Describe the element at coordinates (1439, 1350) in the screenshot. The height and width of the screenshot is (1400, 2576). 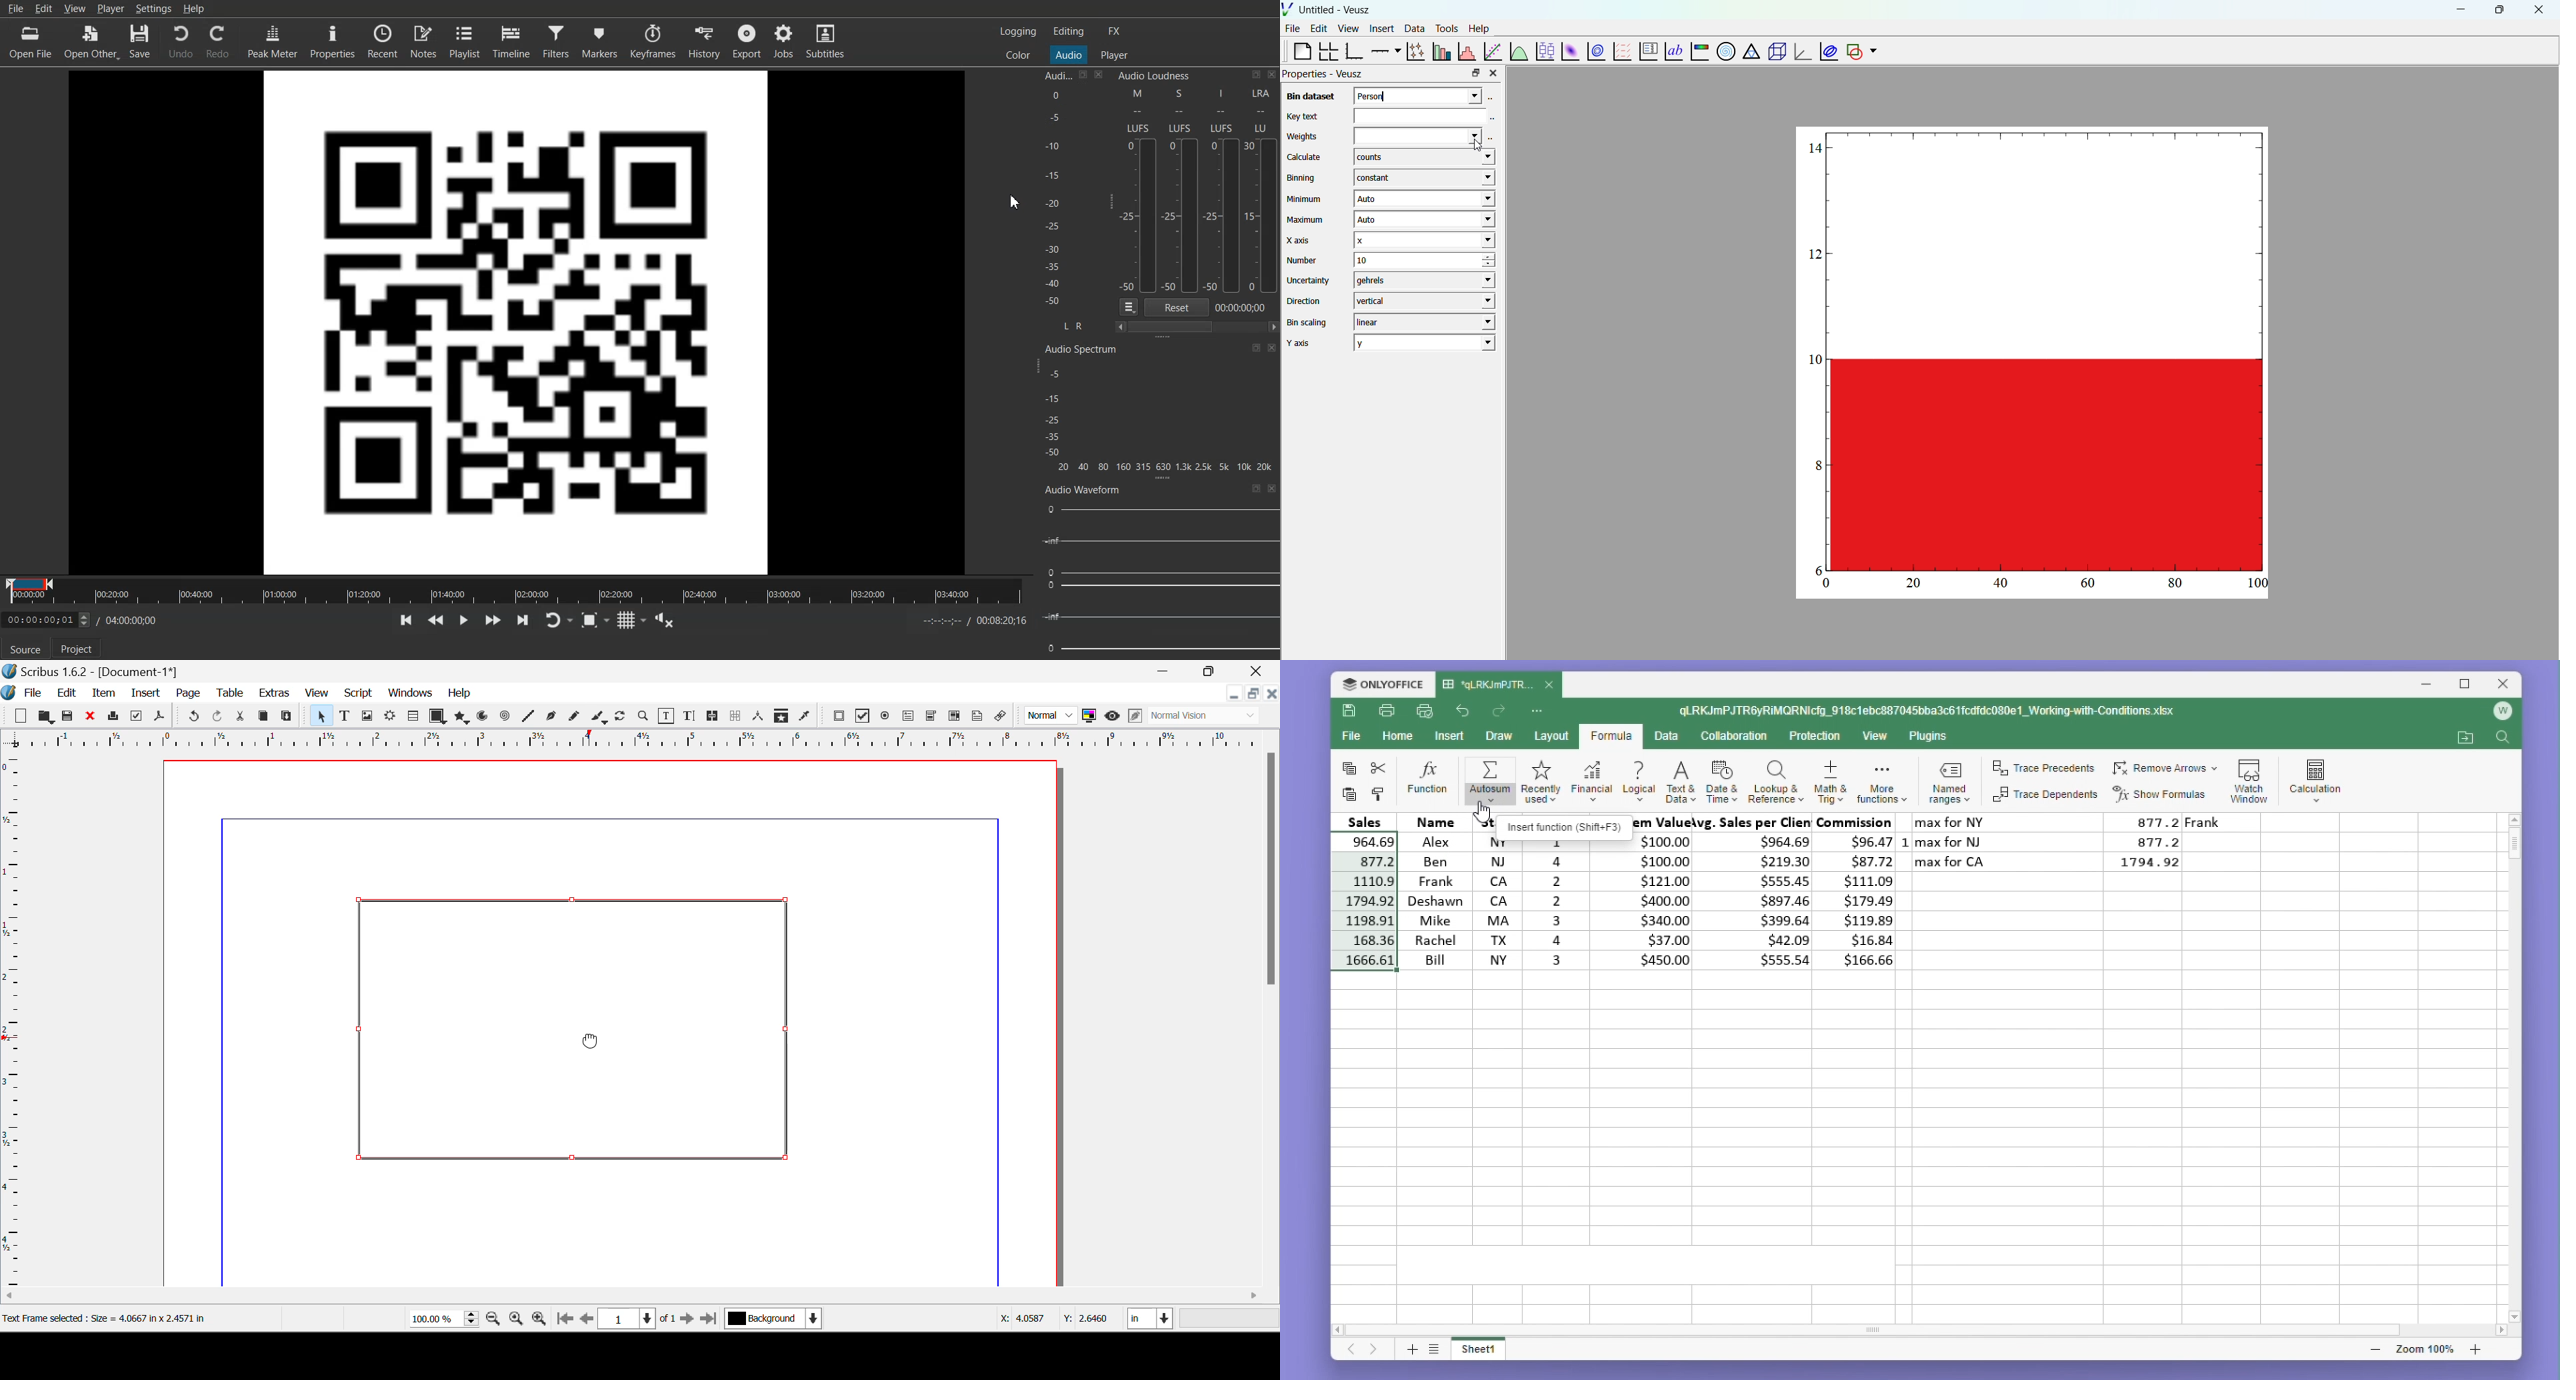
I see `List of sheets` at that location.